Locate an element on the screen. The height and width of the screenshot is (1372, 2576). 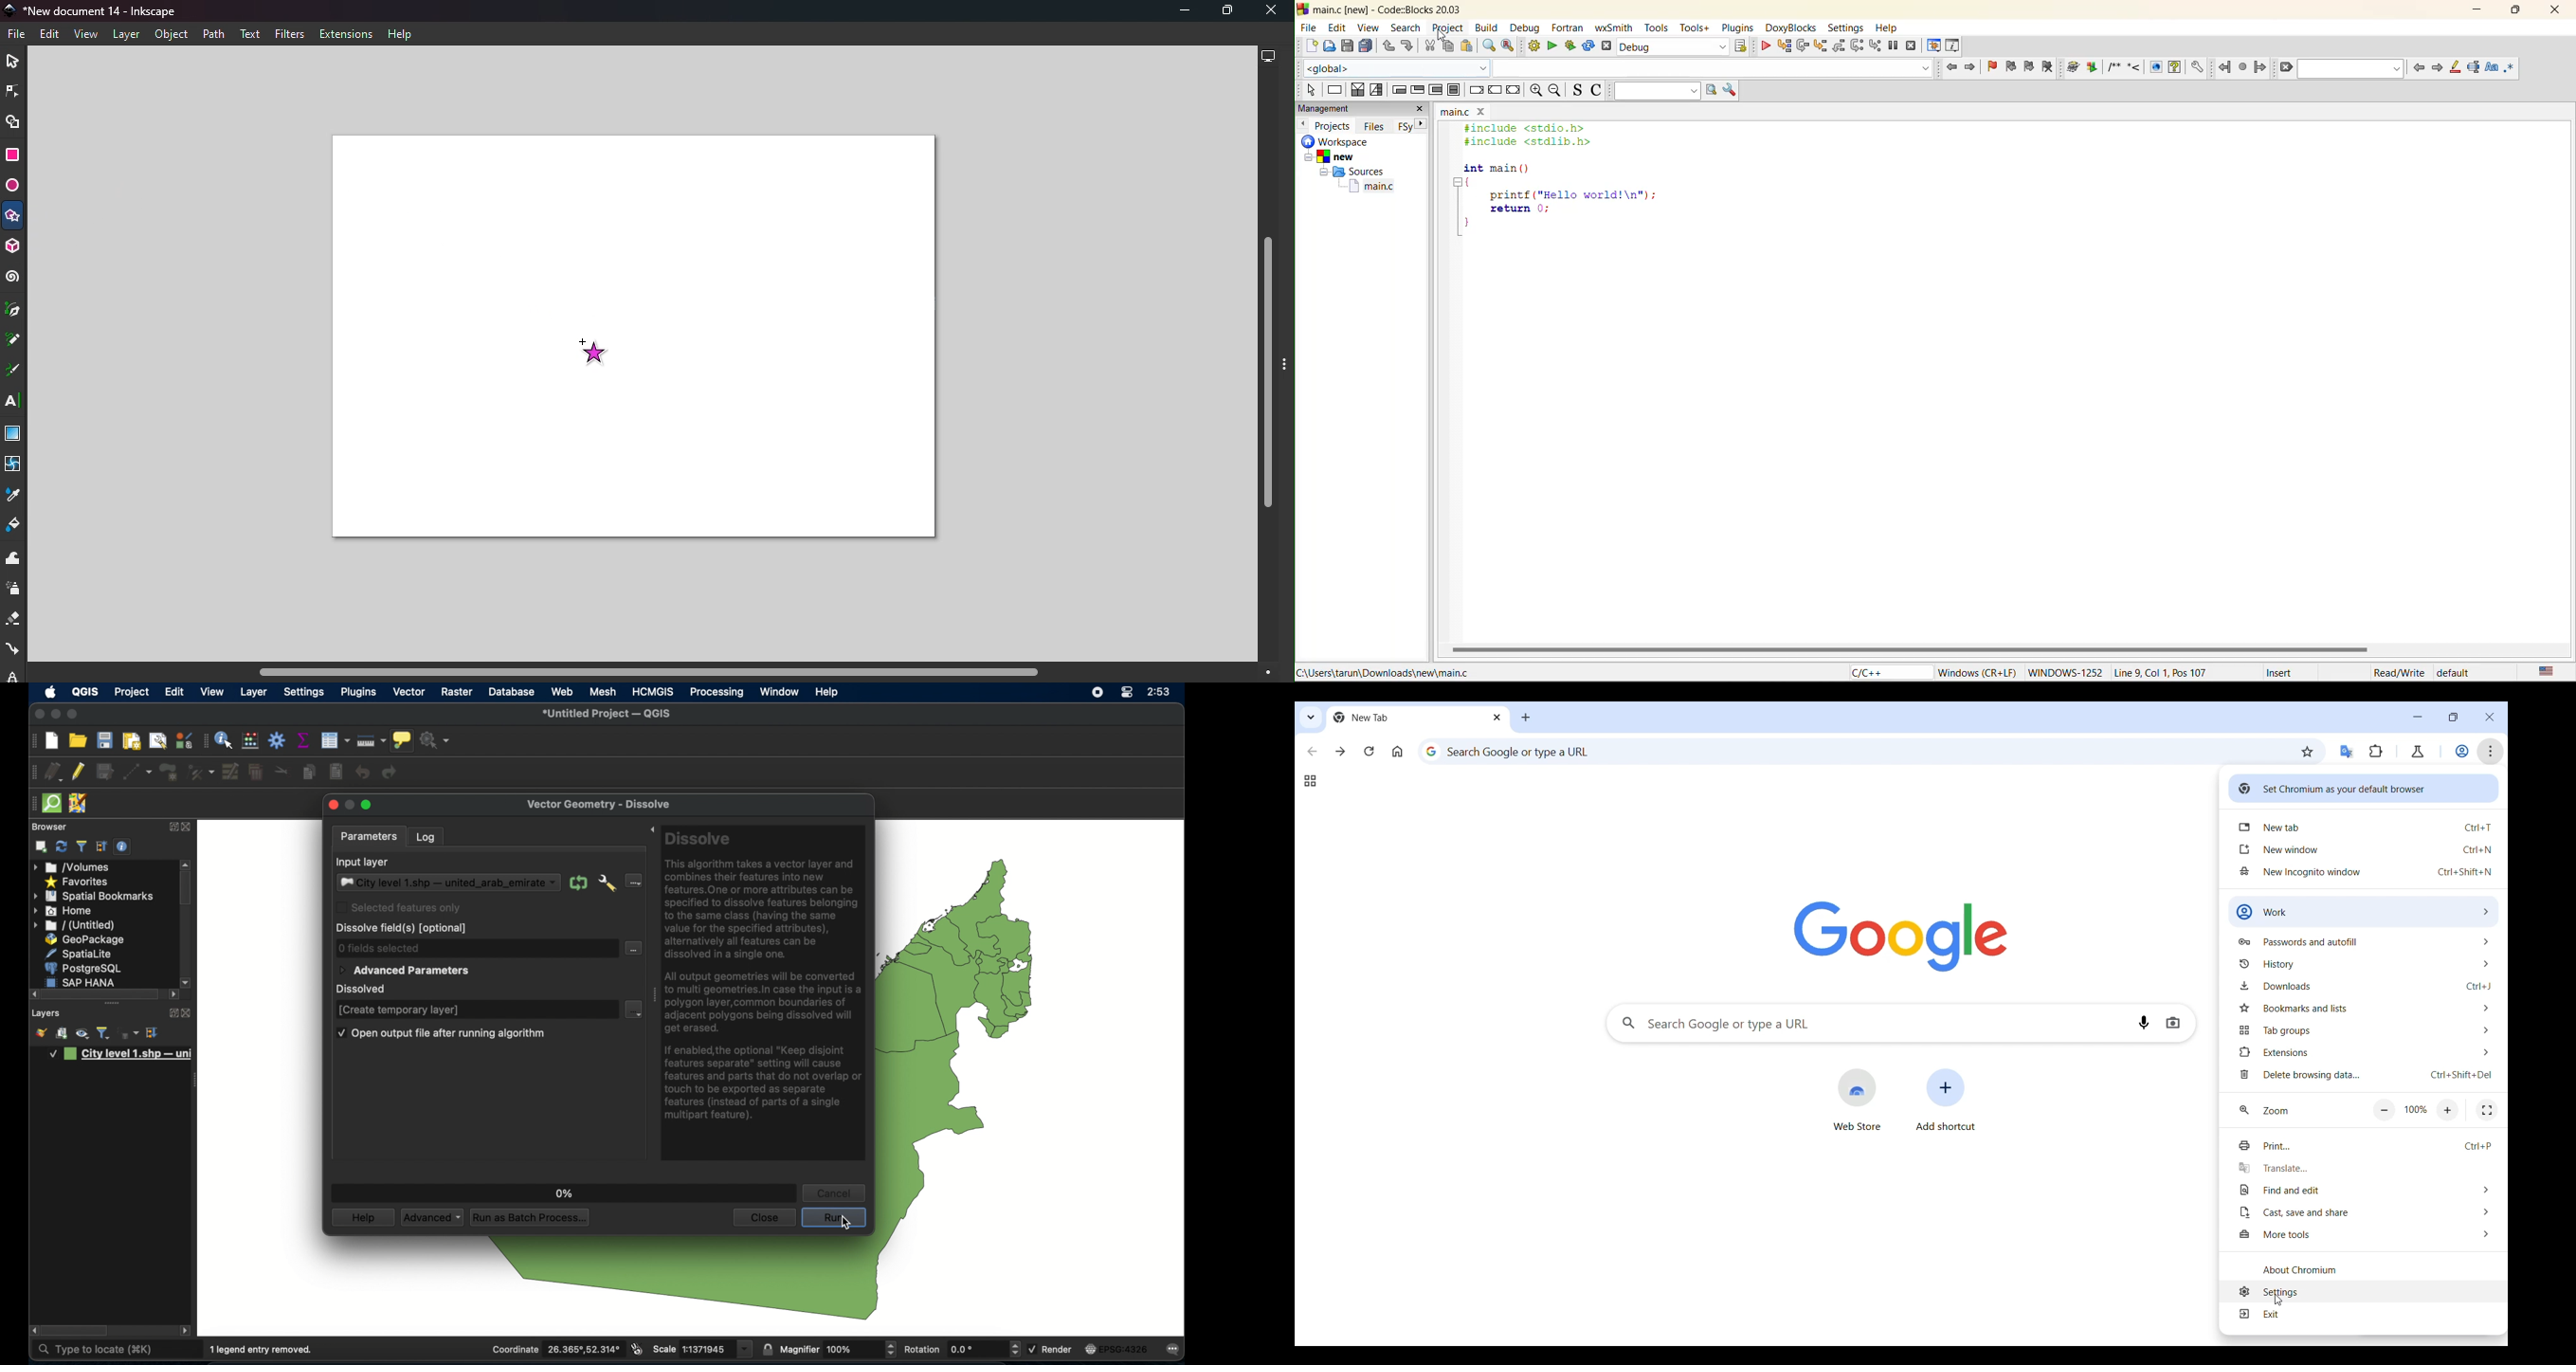
Go back is located at coordinates (1312, 751).